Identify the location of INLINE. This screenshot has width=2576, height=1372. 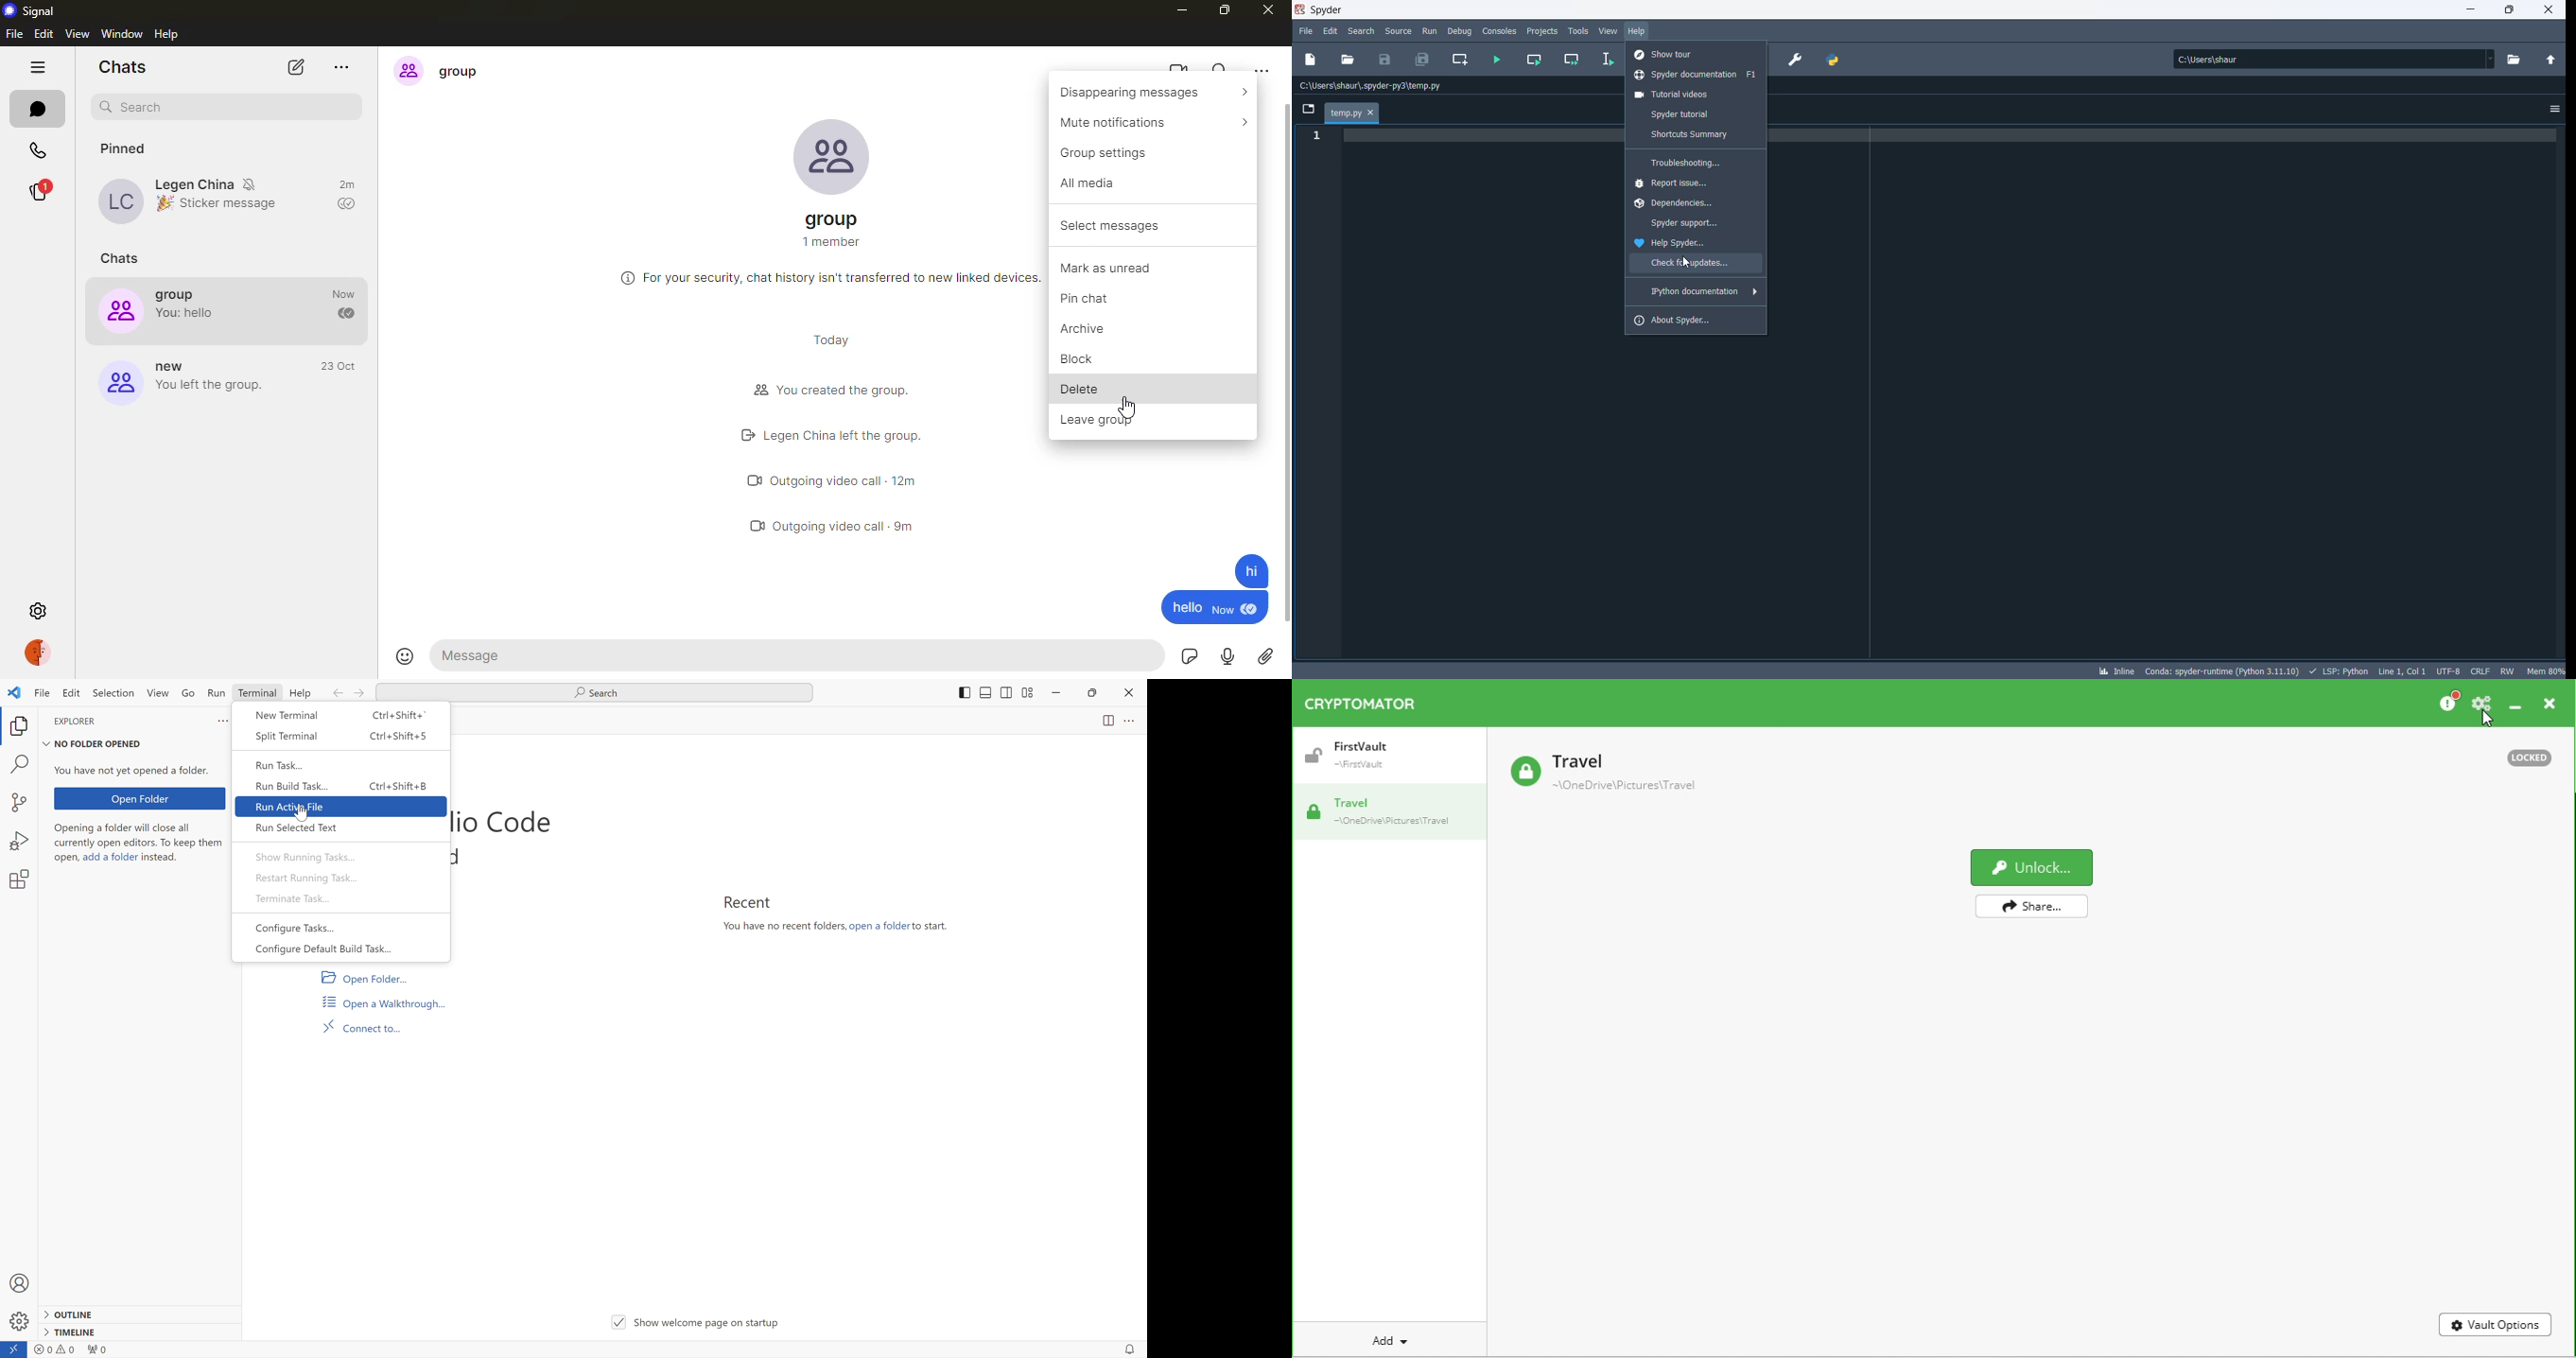
(2115, 669).